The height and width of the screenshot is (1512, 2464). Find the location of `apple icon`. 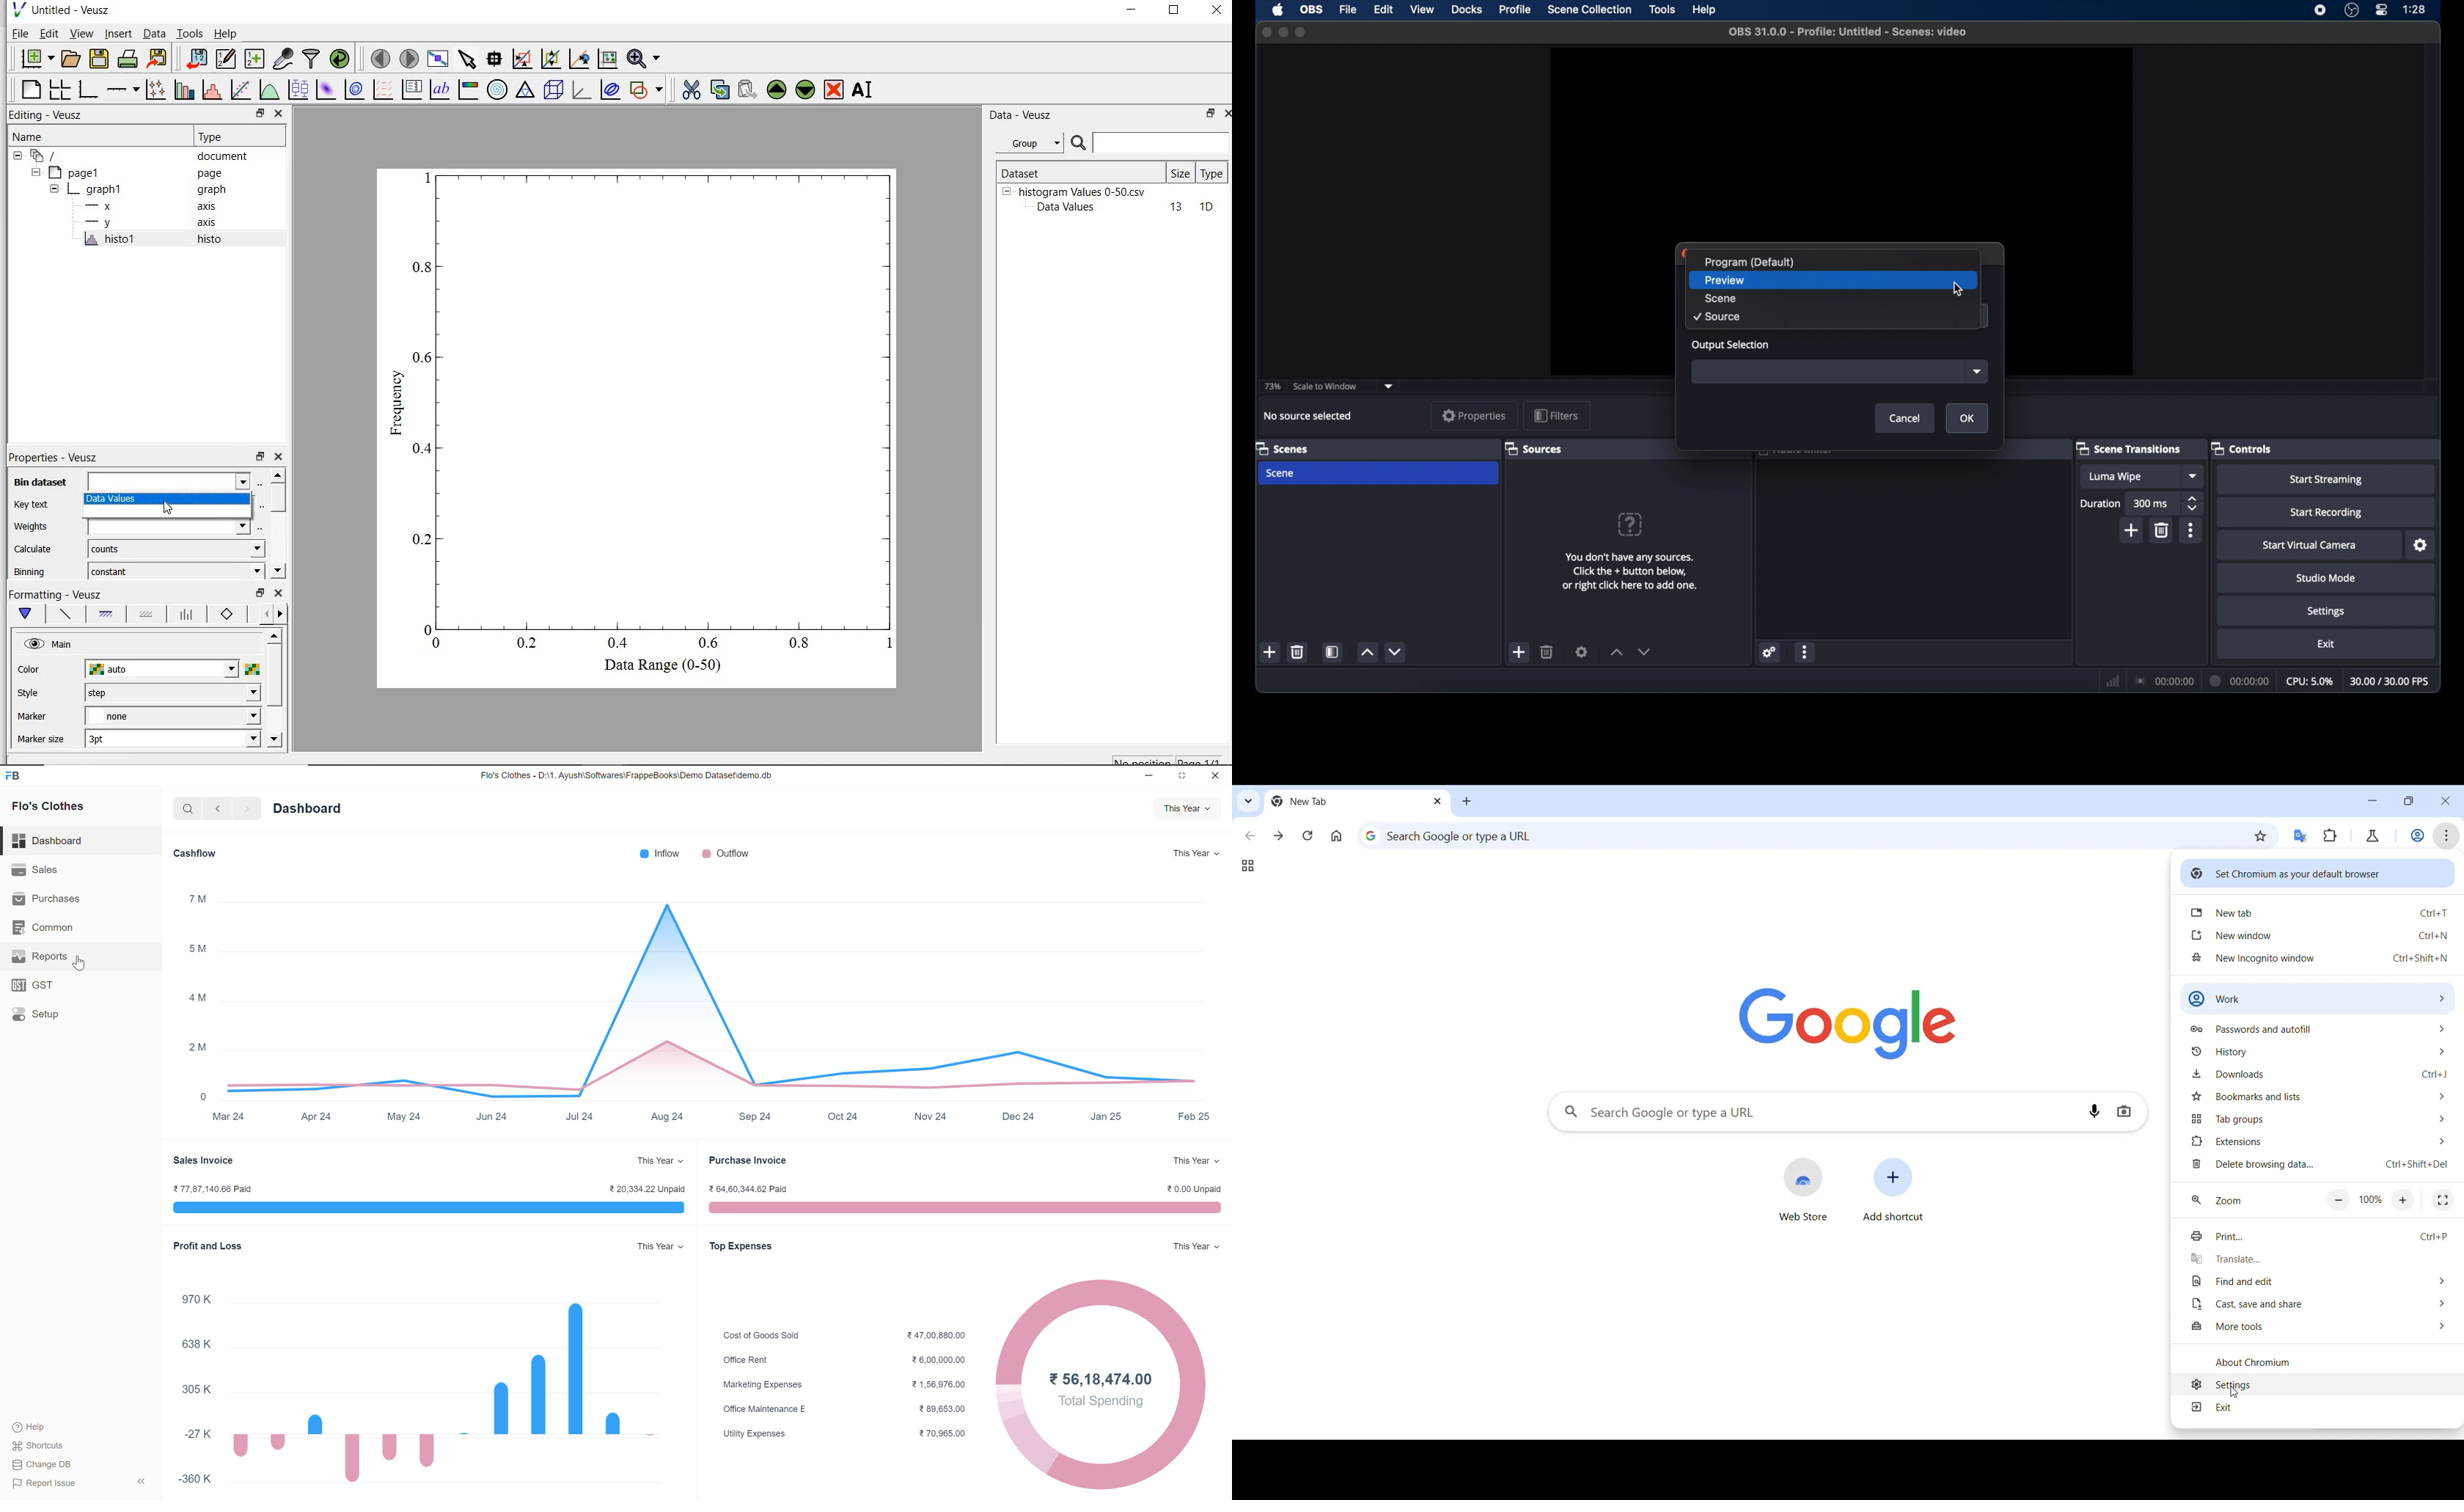

apple icon is located at coordinates (1278, 10).